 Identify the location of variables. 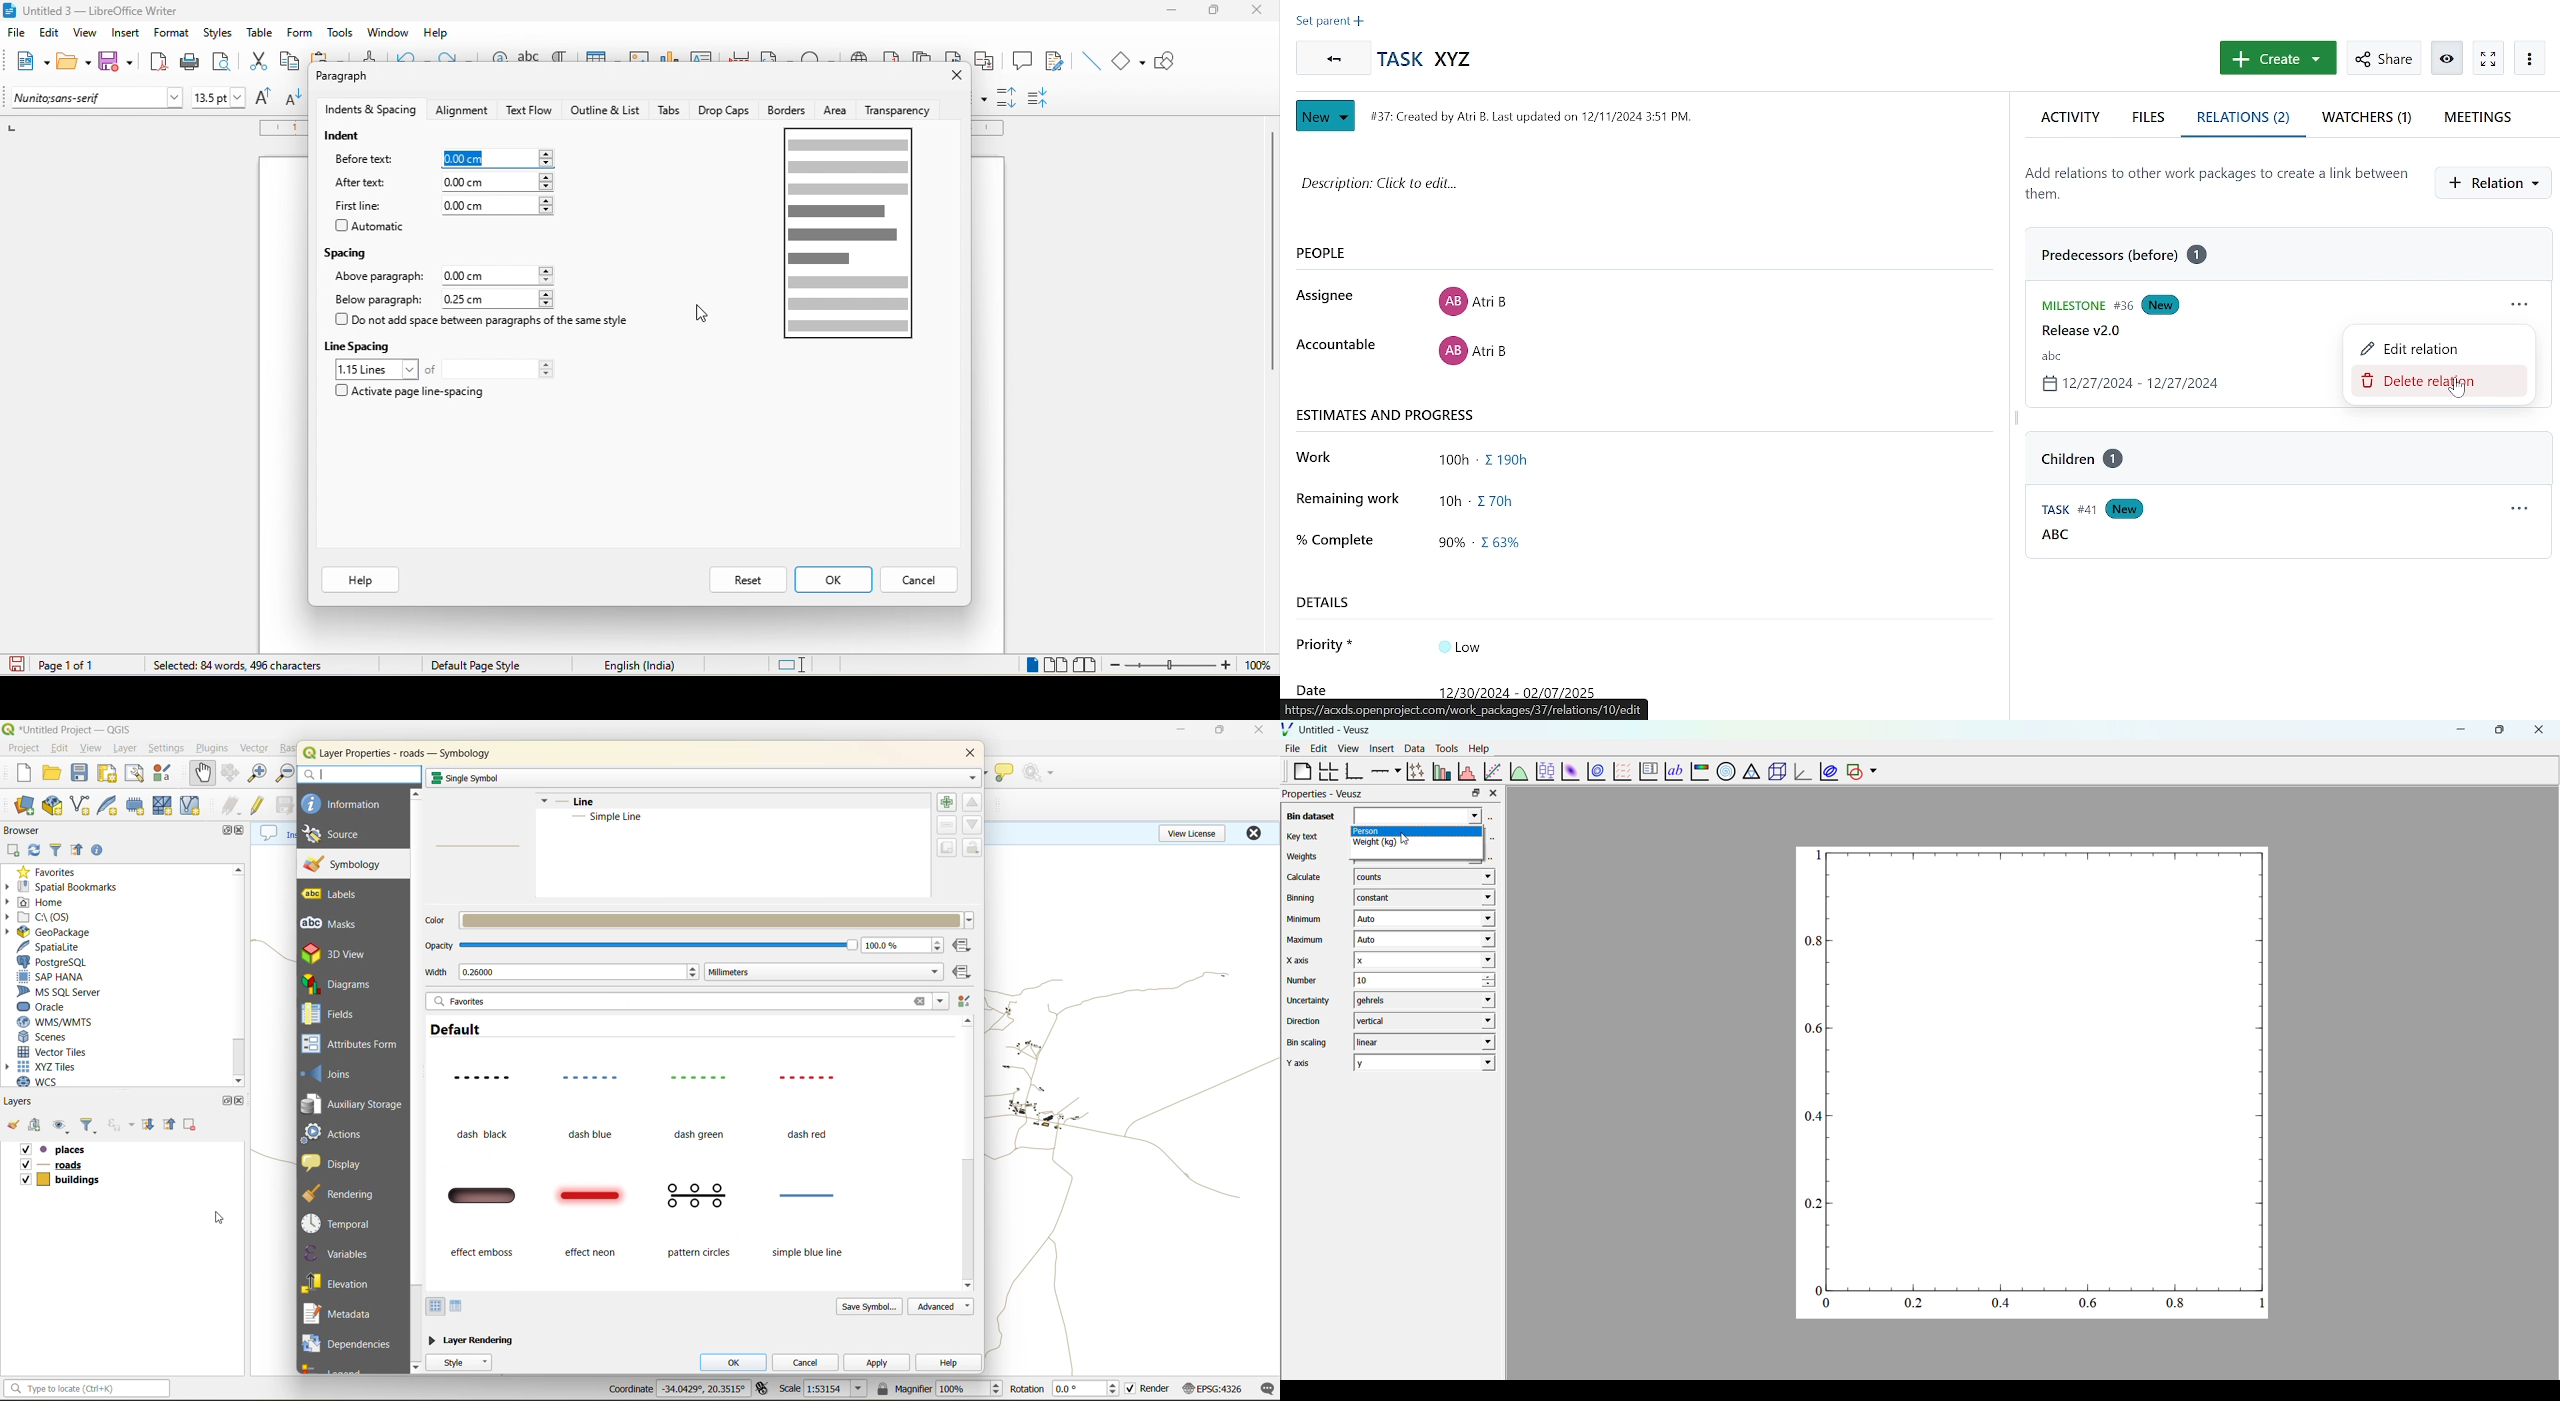
(337, 1254).